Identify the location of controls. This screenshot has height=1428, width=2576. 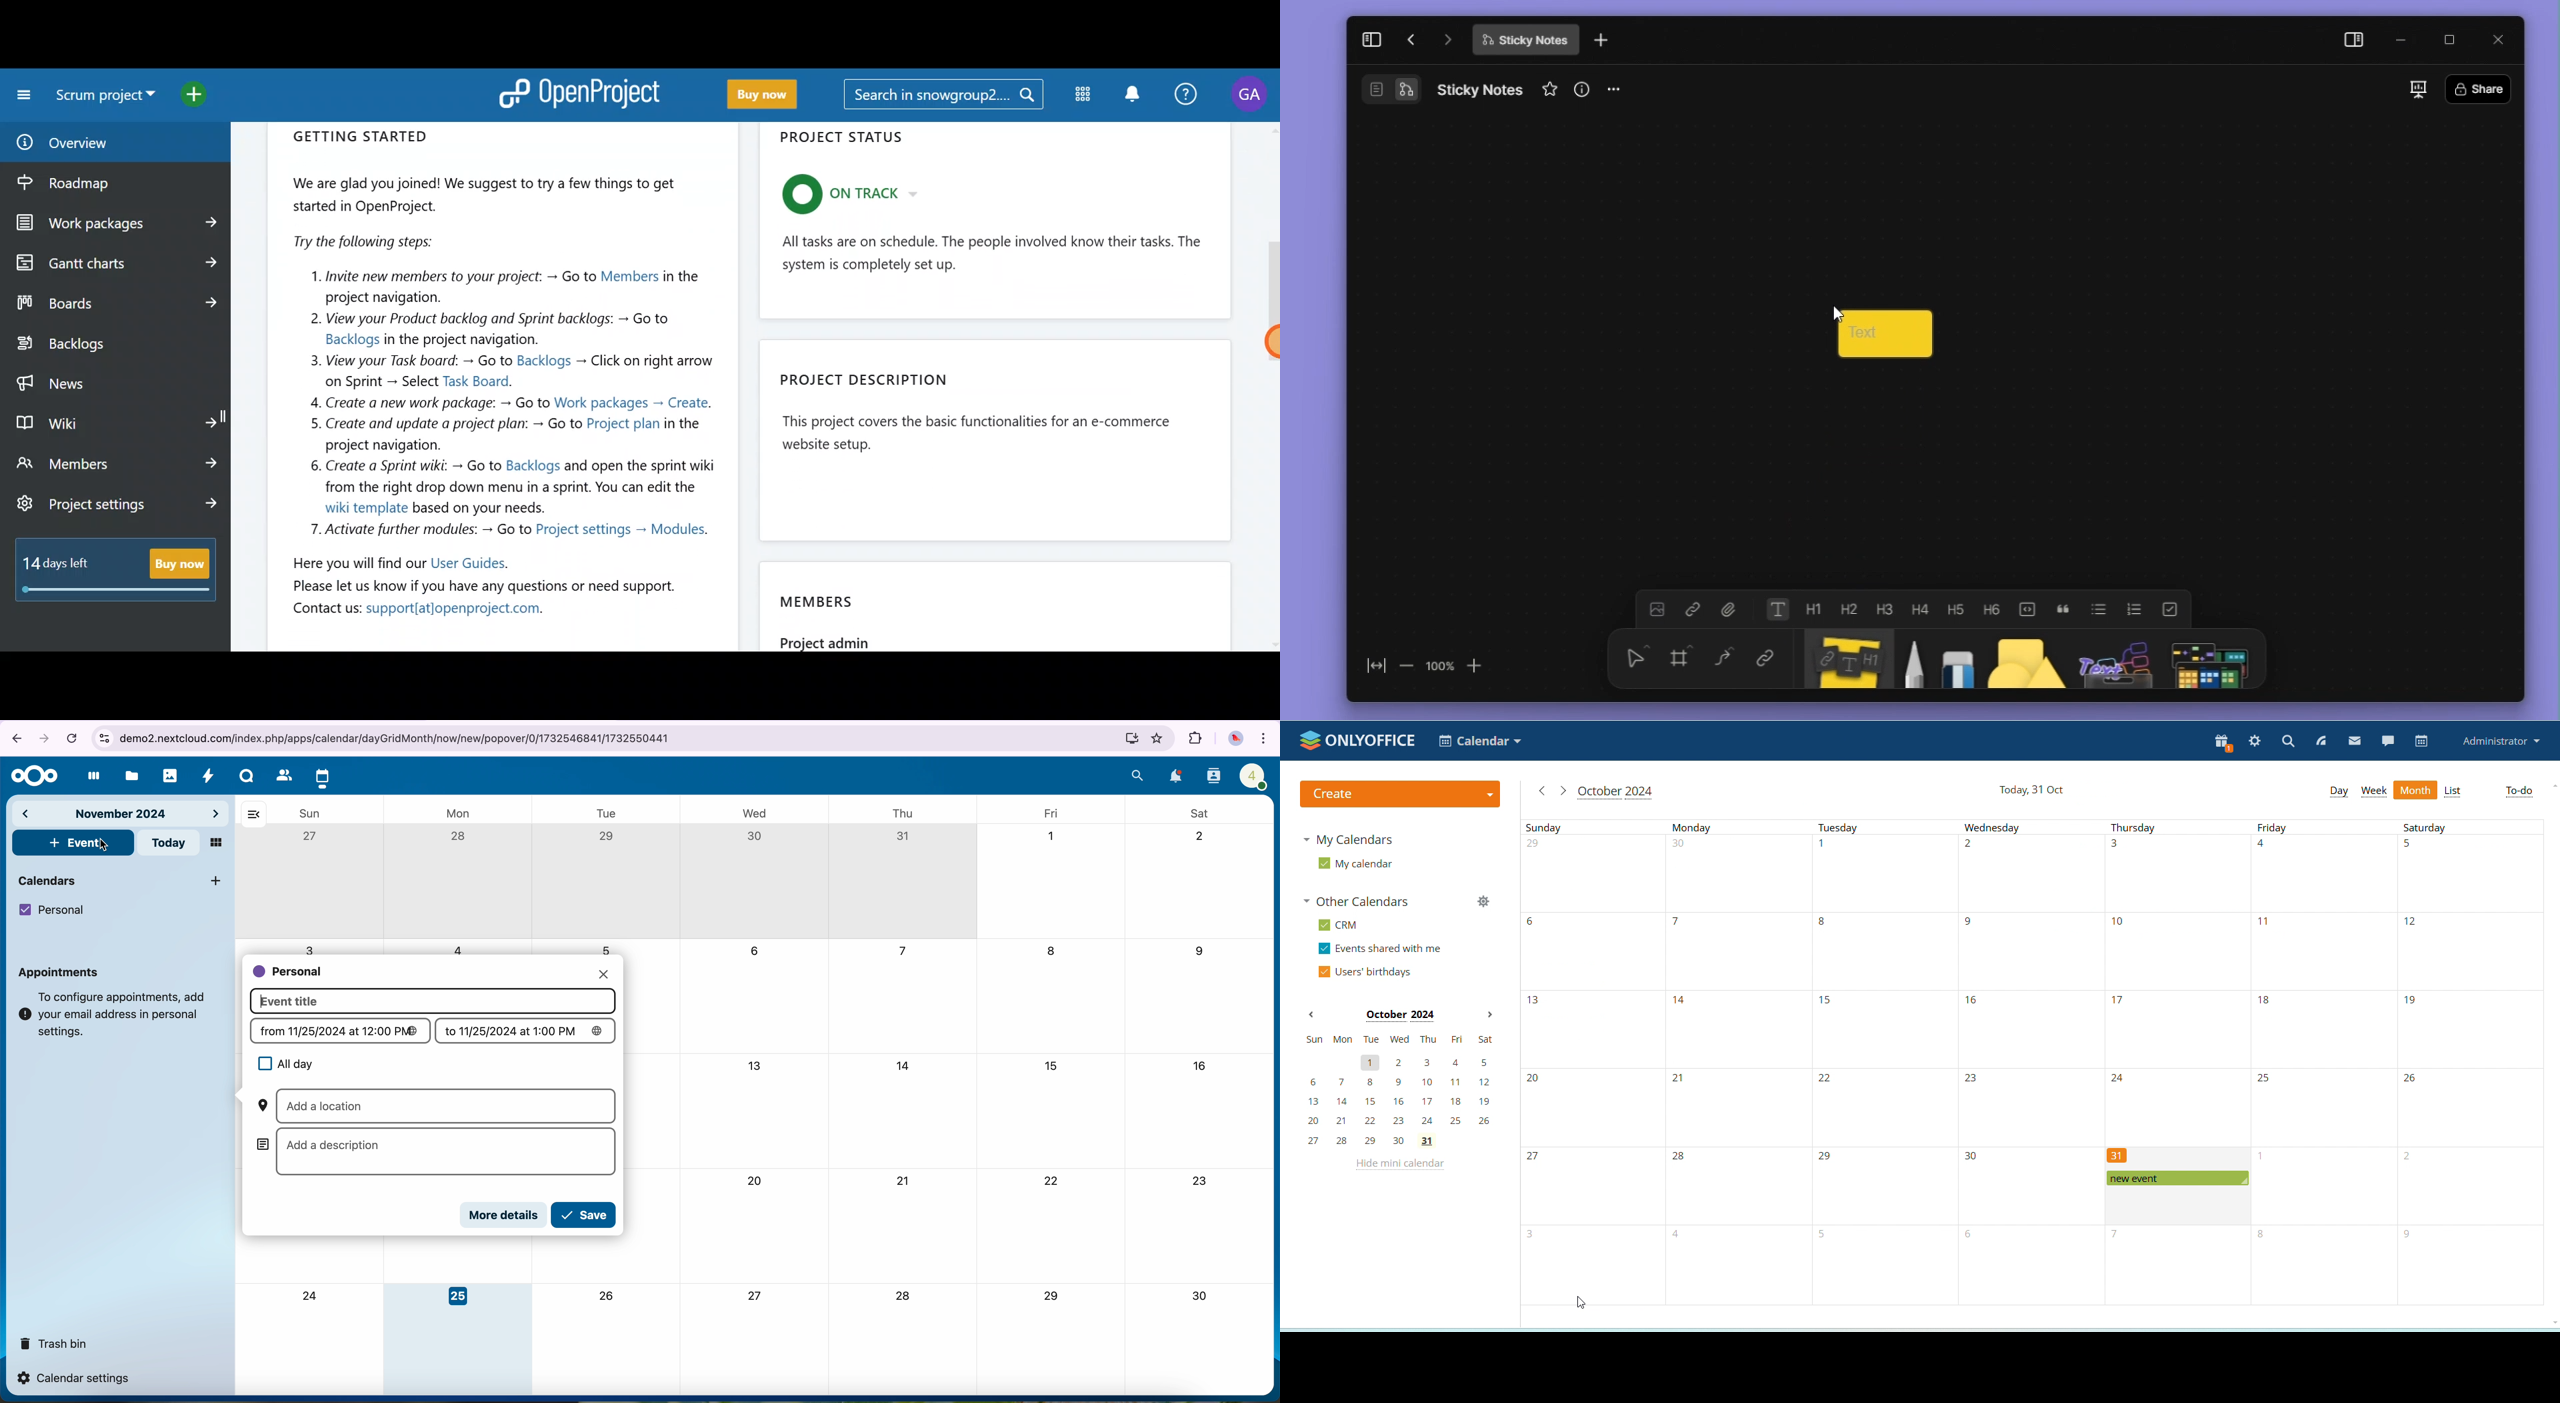
(103, 739).